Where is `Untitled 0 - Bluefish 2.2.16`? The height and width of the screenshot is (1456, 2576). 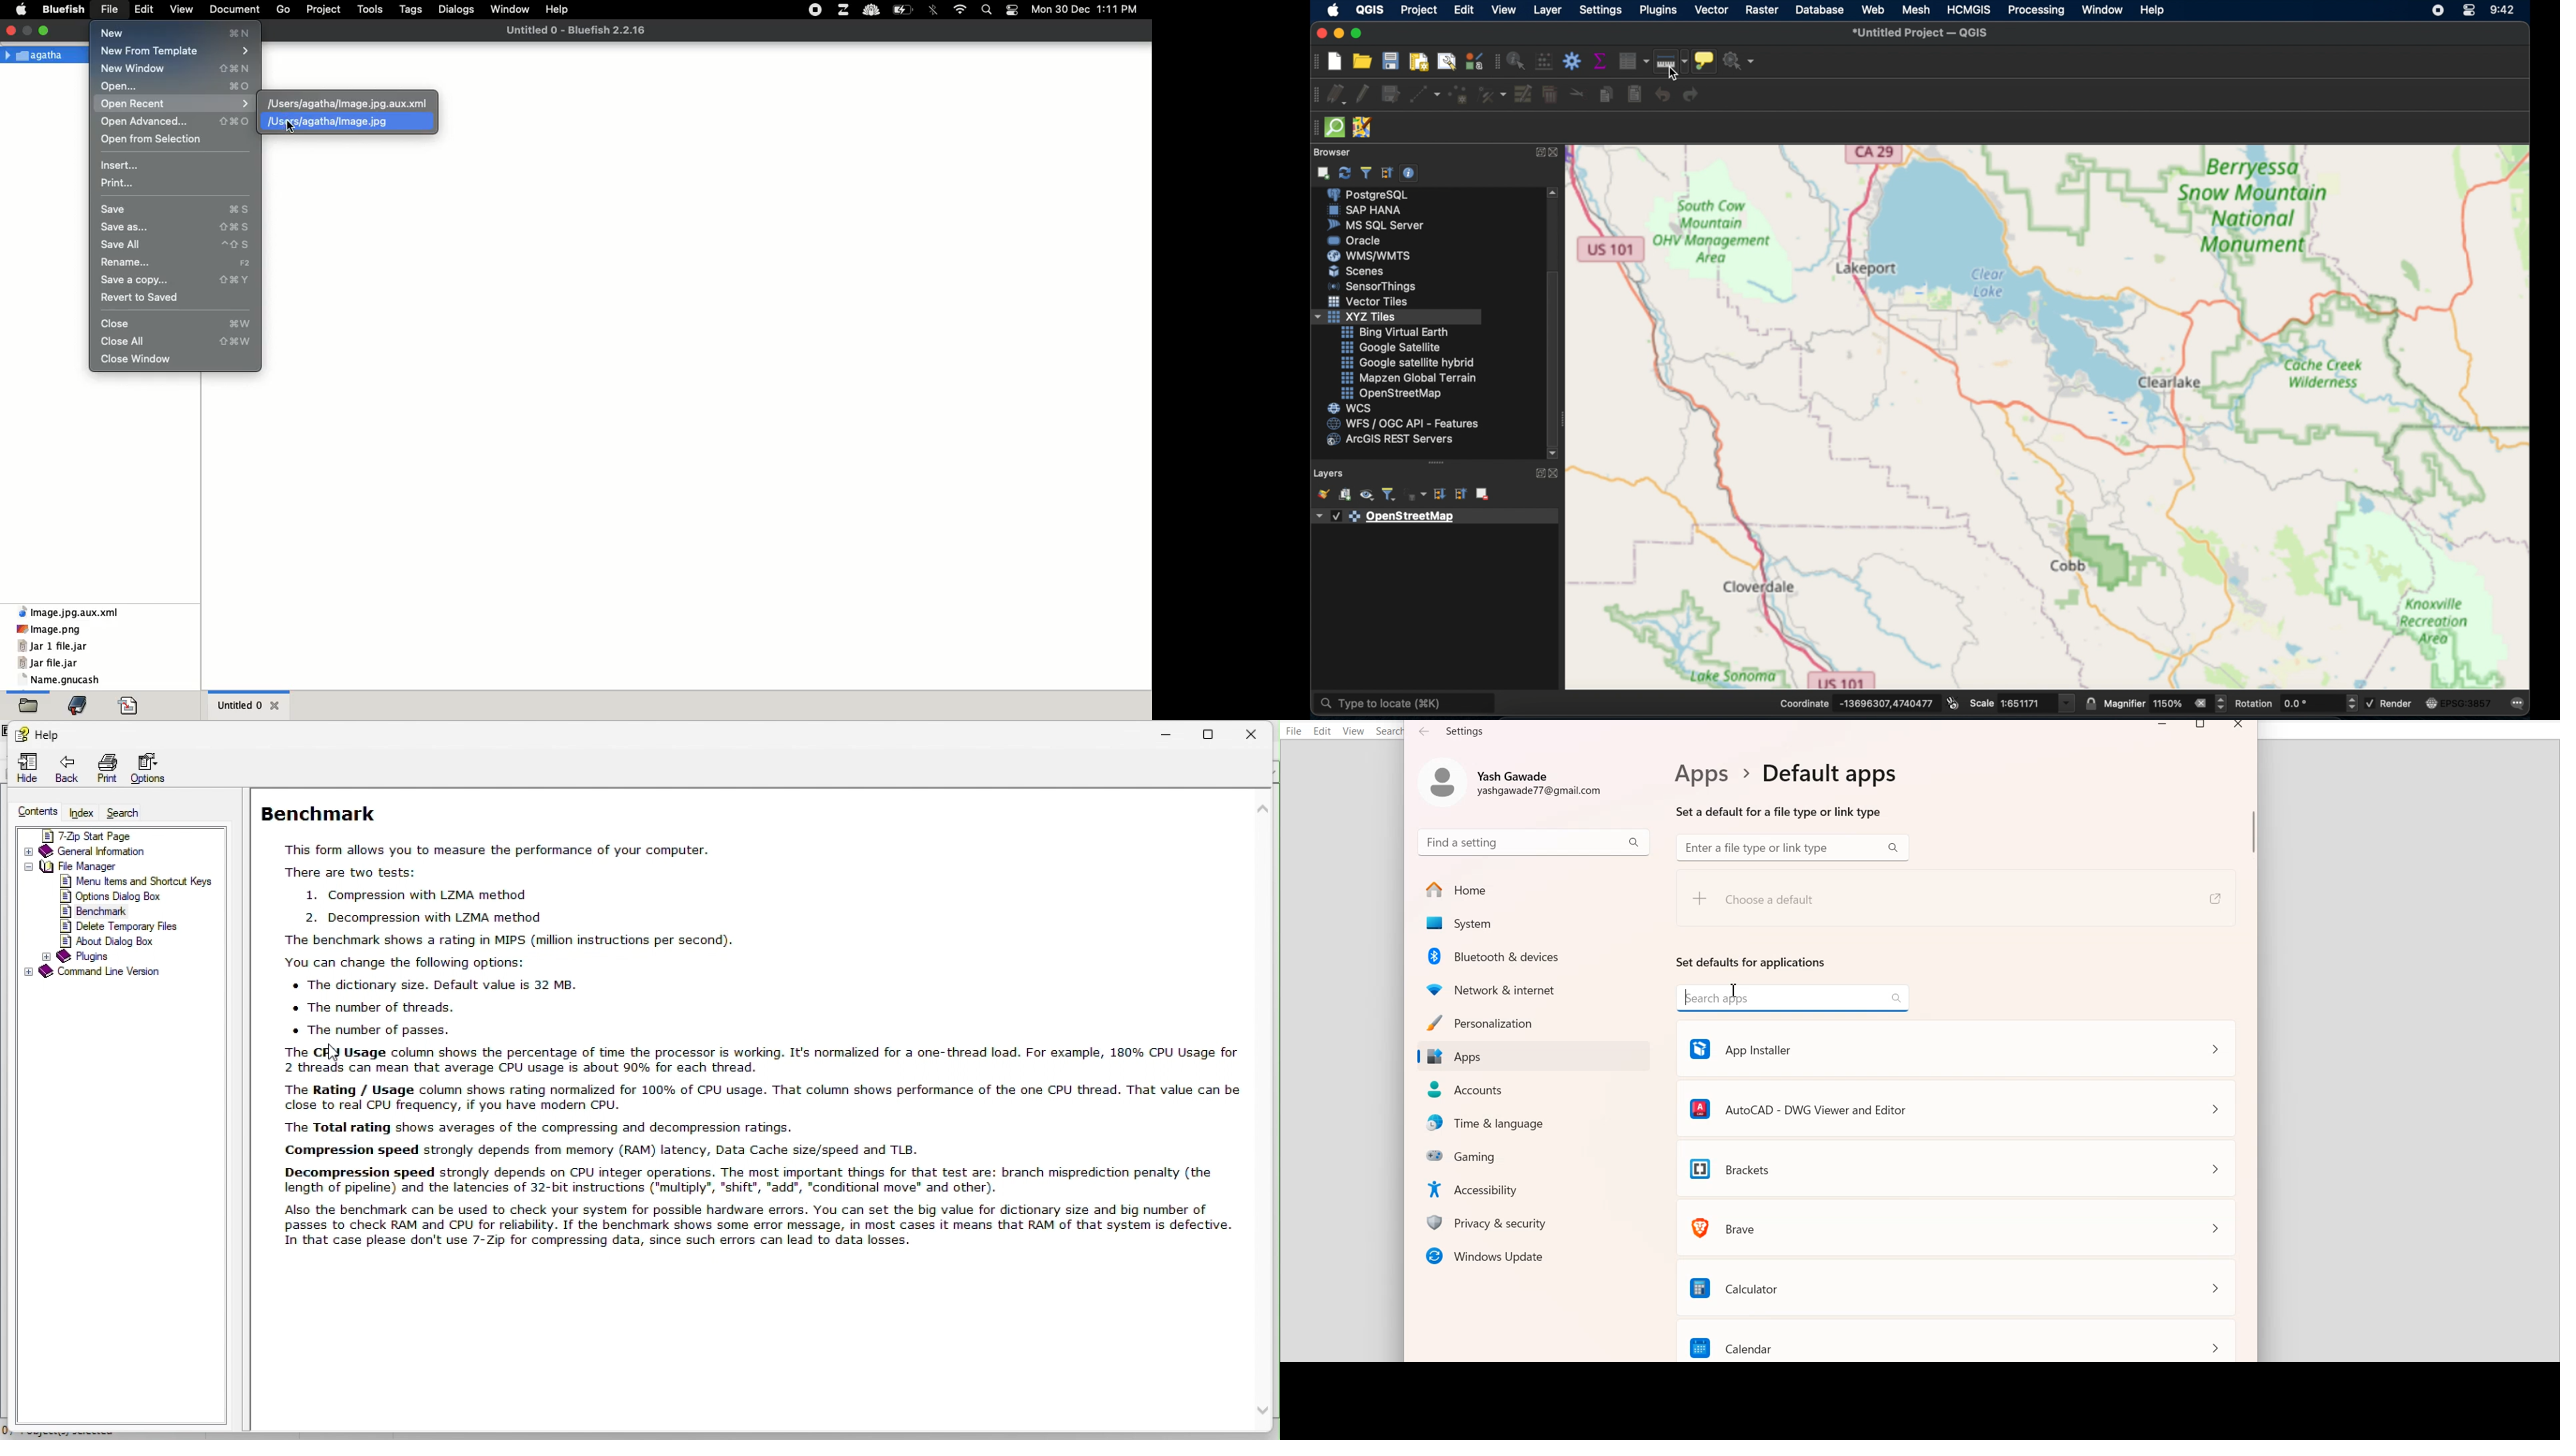 Untitled 0 - Bluefish 2.2.16 is located at coordinates (575, 30).